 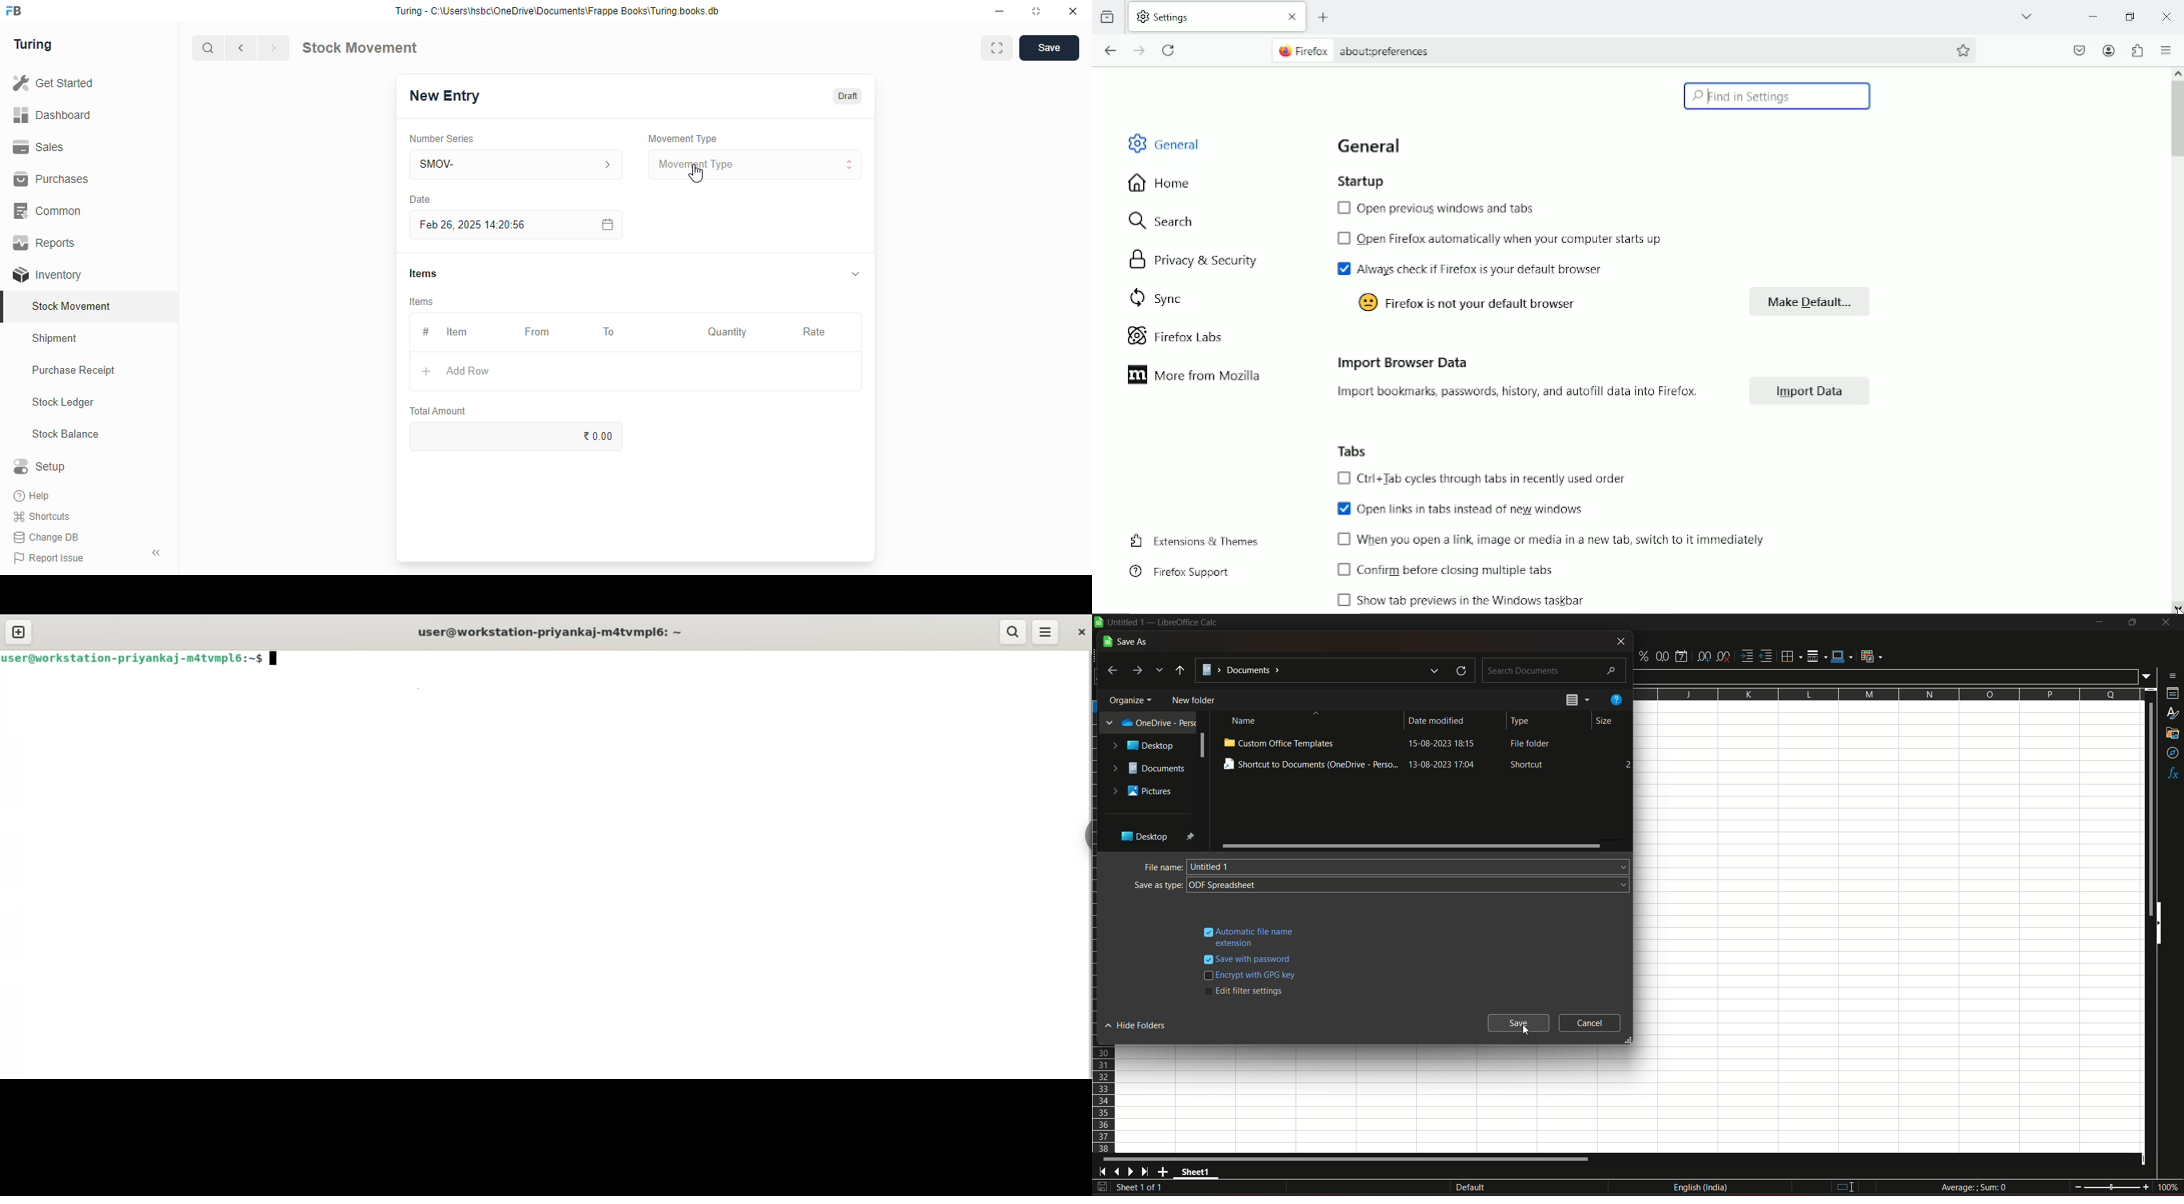 I want to click on number series, so click(x=440, y=139).